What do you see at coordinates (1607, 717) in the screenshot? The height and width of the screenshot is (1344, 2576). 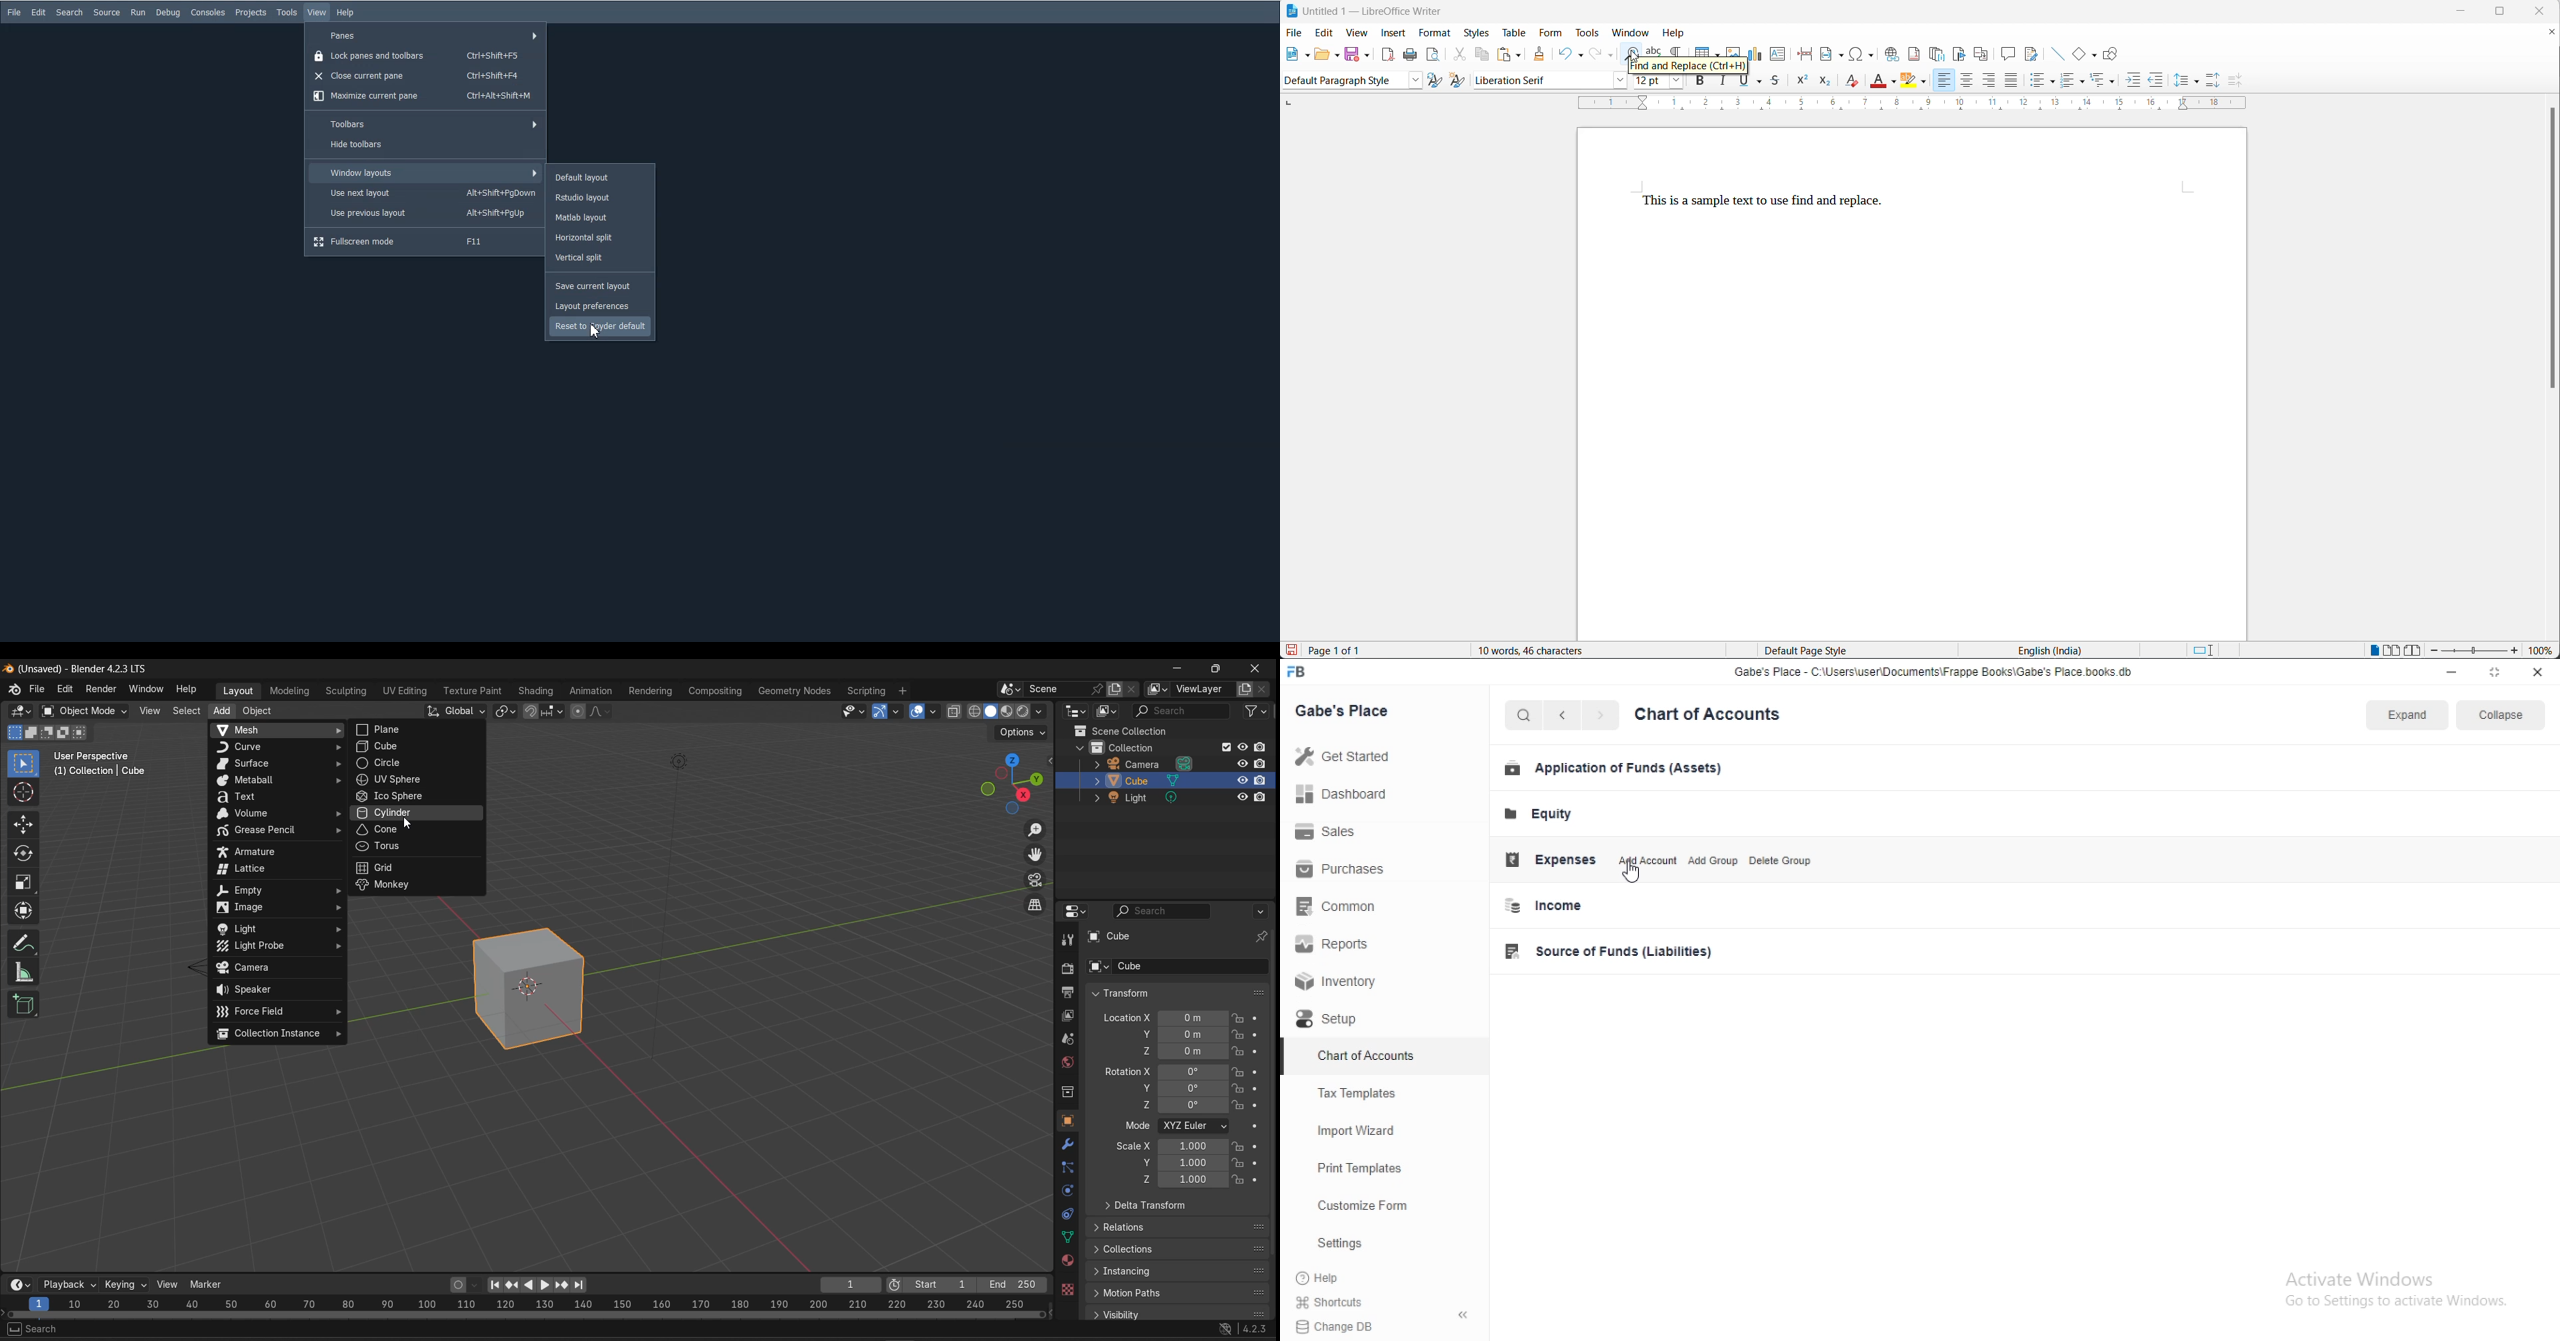 I see `next` at bounding box center [1607, 717].